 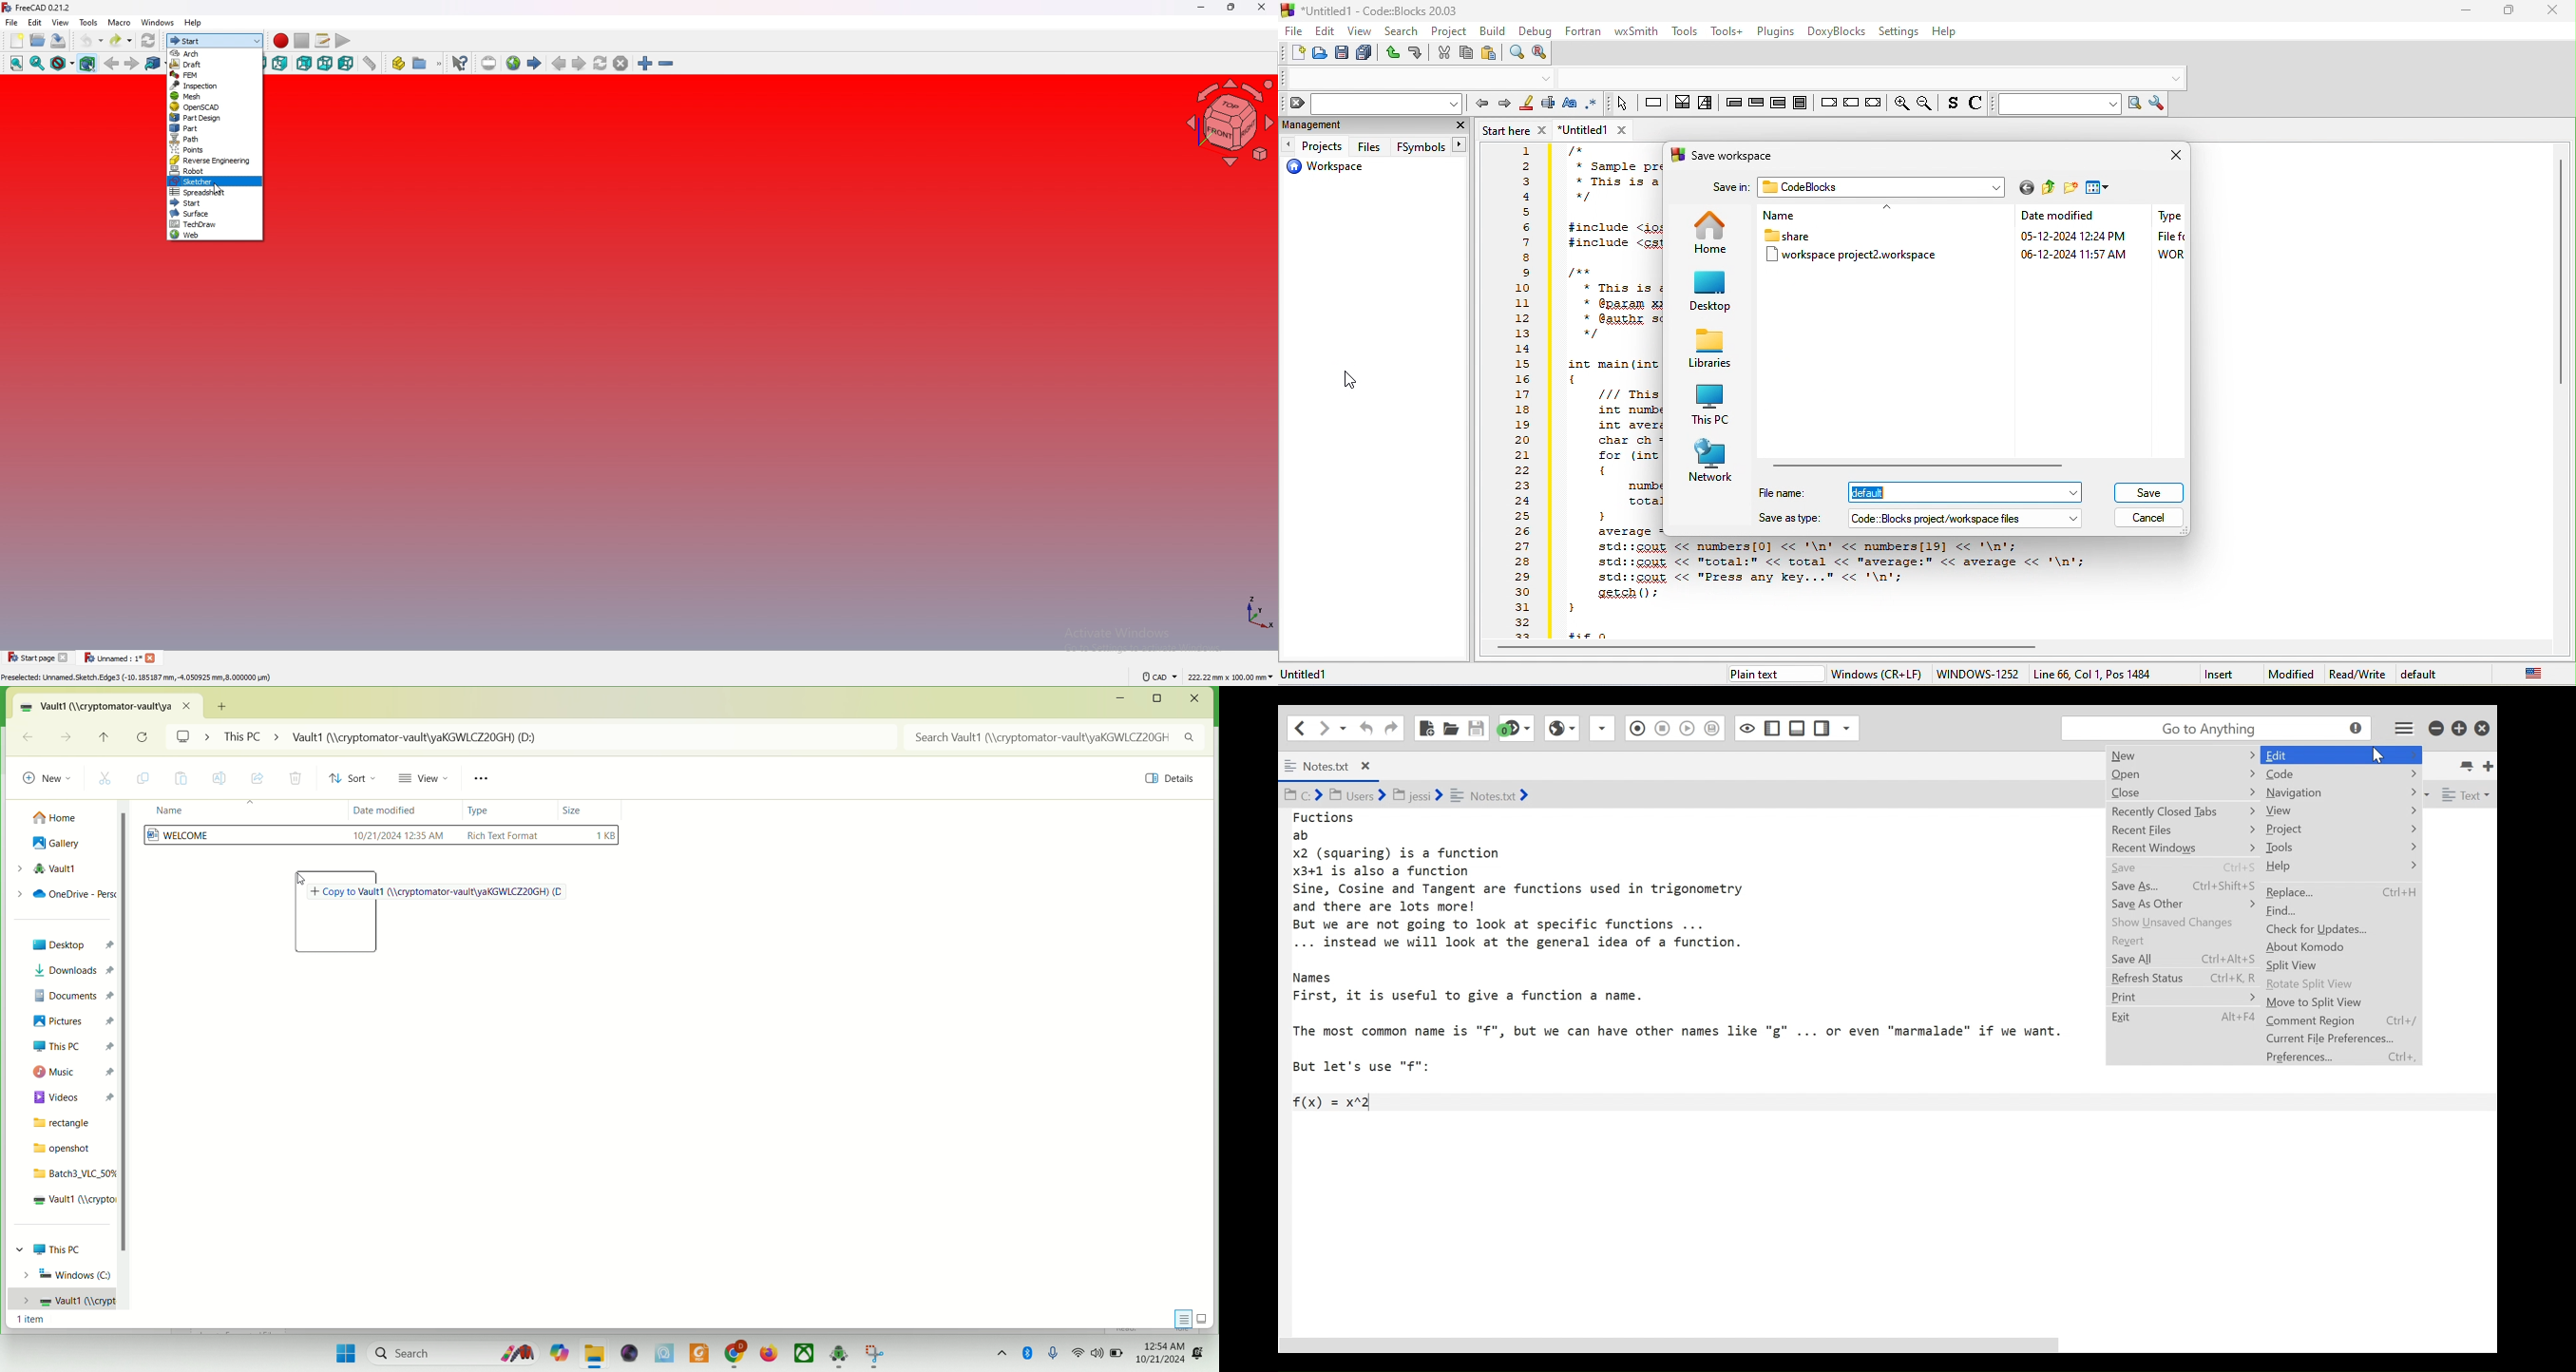 What do you see at coordinates (1371, 104) in the screenshot?
I see `clear` at bounding box center [1371, 104].